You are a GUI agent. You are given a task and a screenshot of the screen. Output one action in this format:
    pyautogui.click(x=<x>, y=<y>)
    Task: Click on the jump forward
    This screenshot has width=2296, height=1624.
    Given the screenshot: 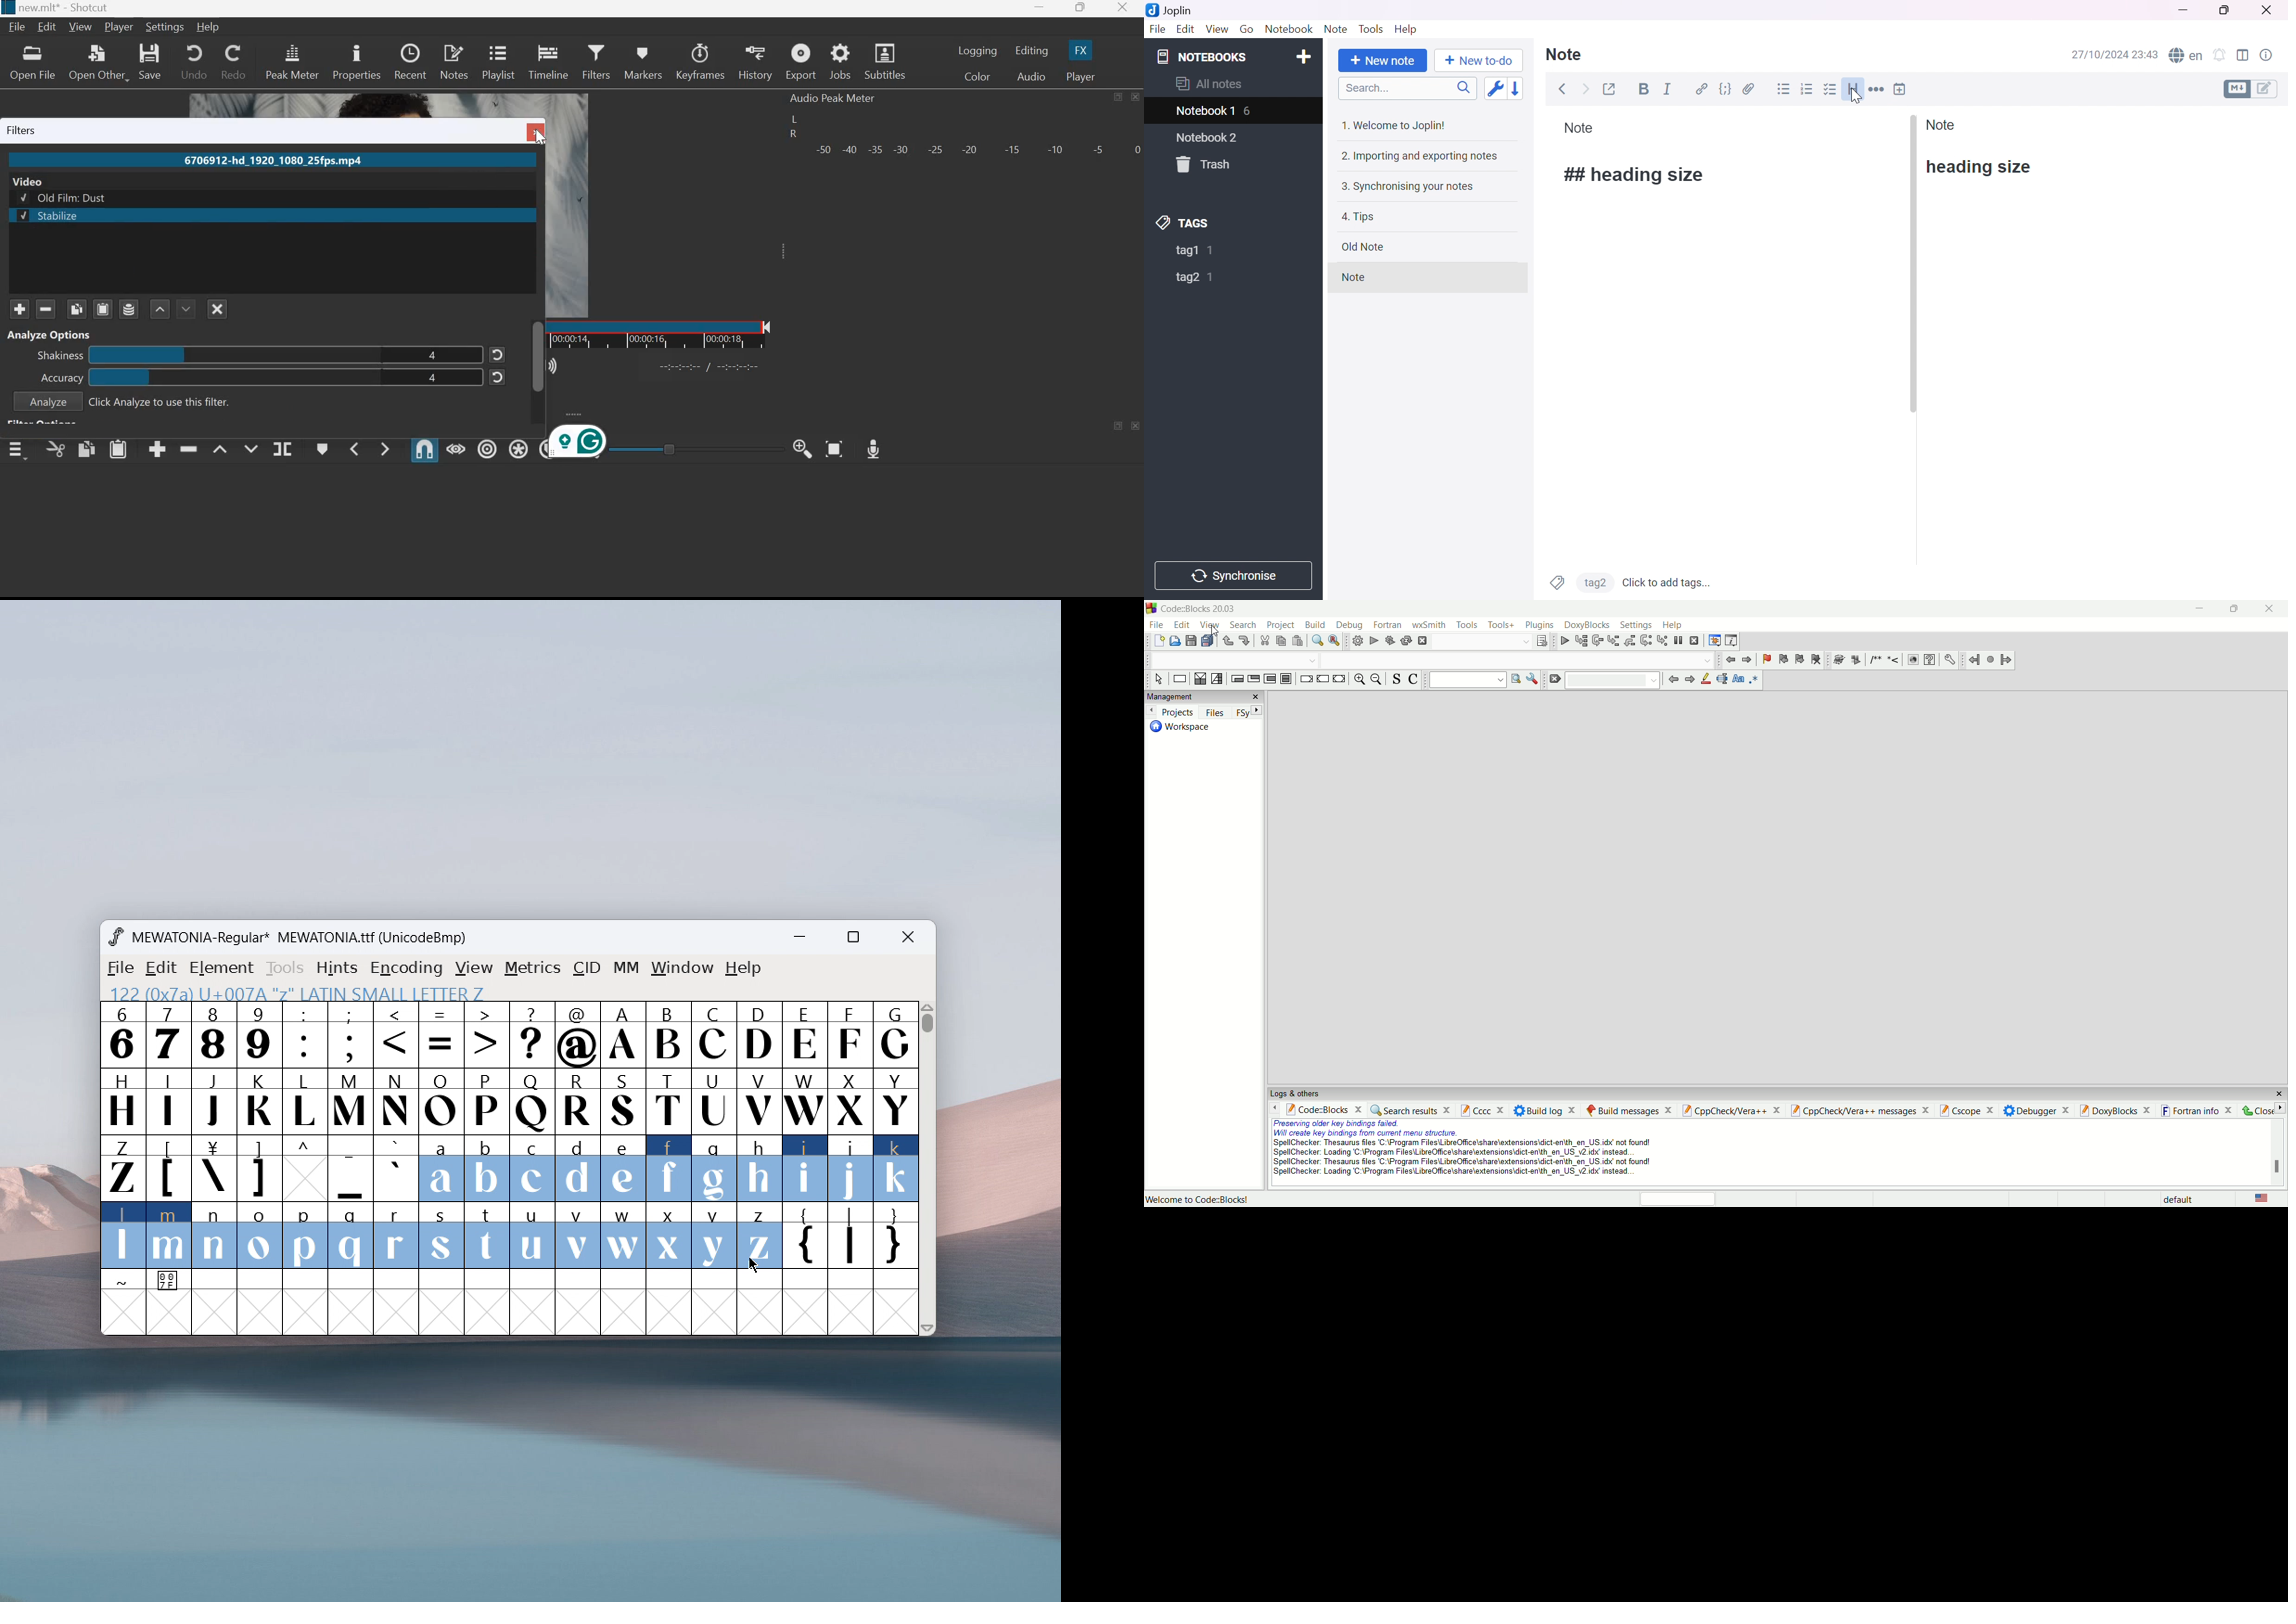 What is the action you would take?
    pyautogui.click(x=2008, y=660)
    